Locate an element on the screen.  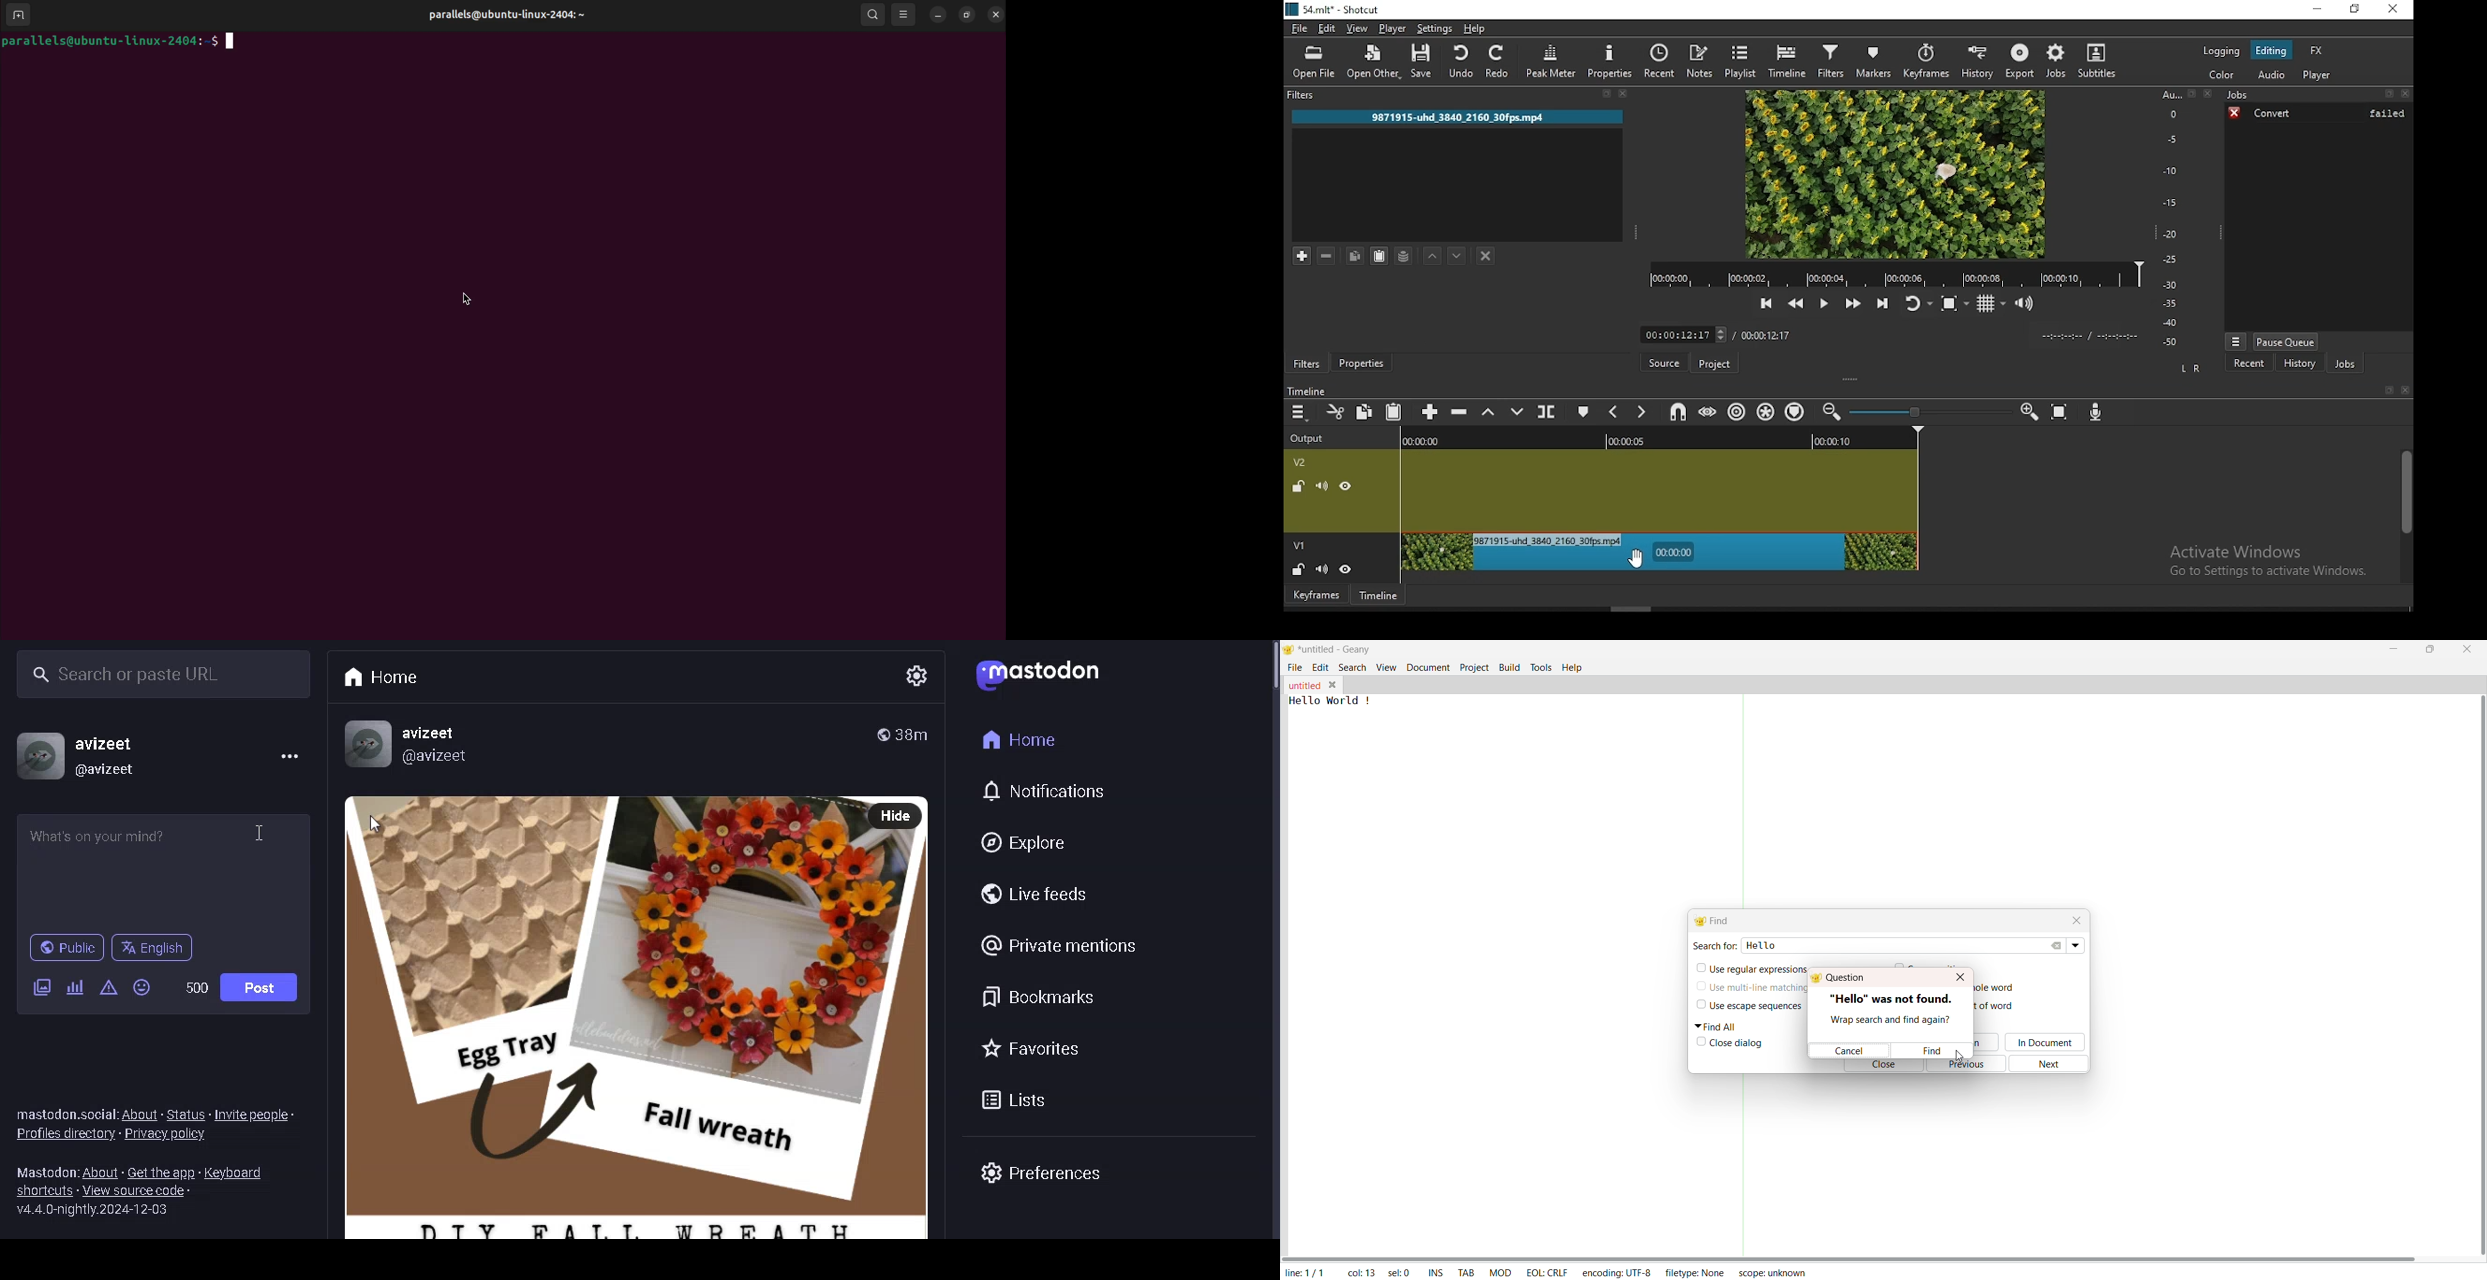
explore is located at coordinates (1018, 844).